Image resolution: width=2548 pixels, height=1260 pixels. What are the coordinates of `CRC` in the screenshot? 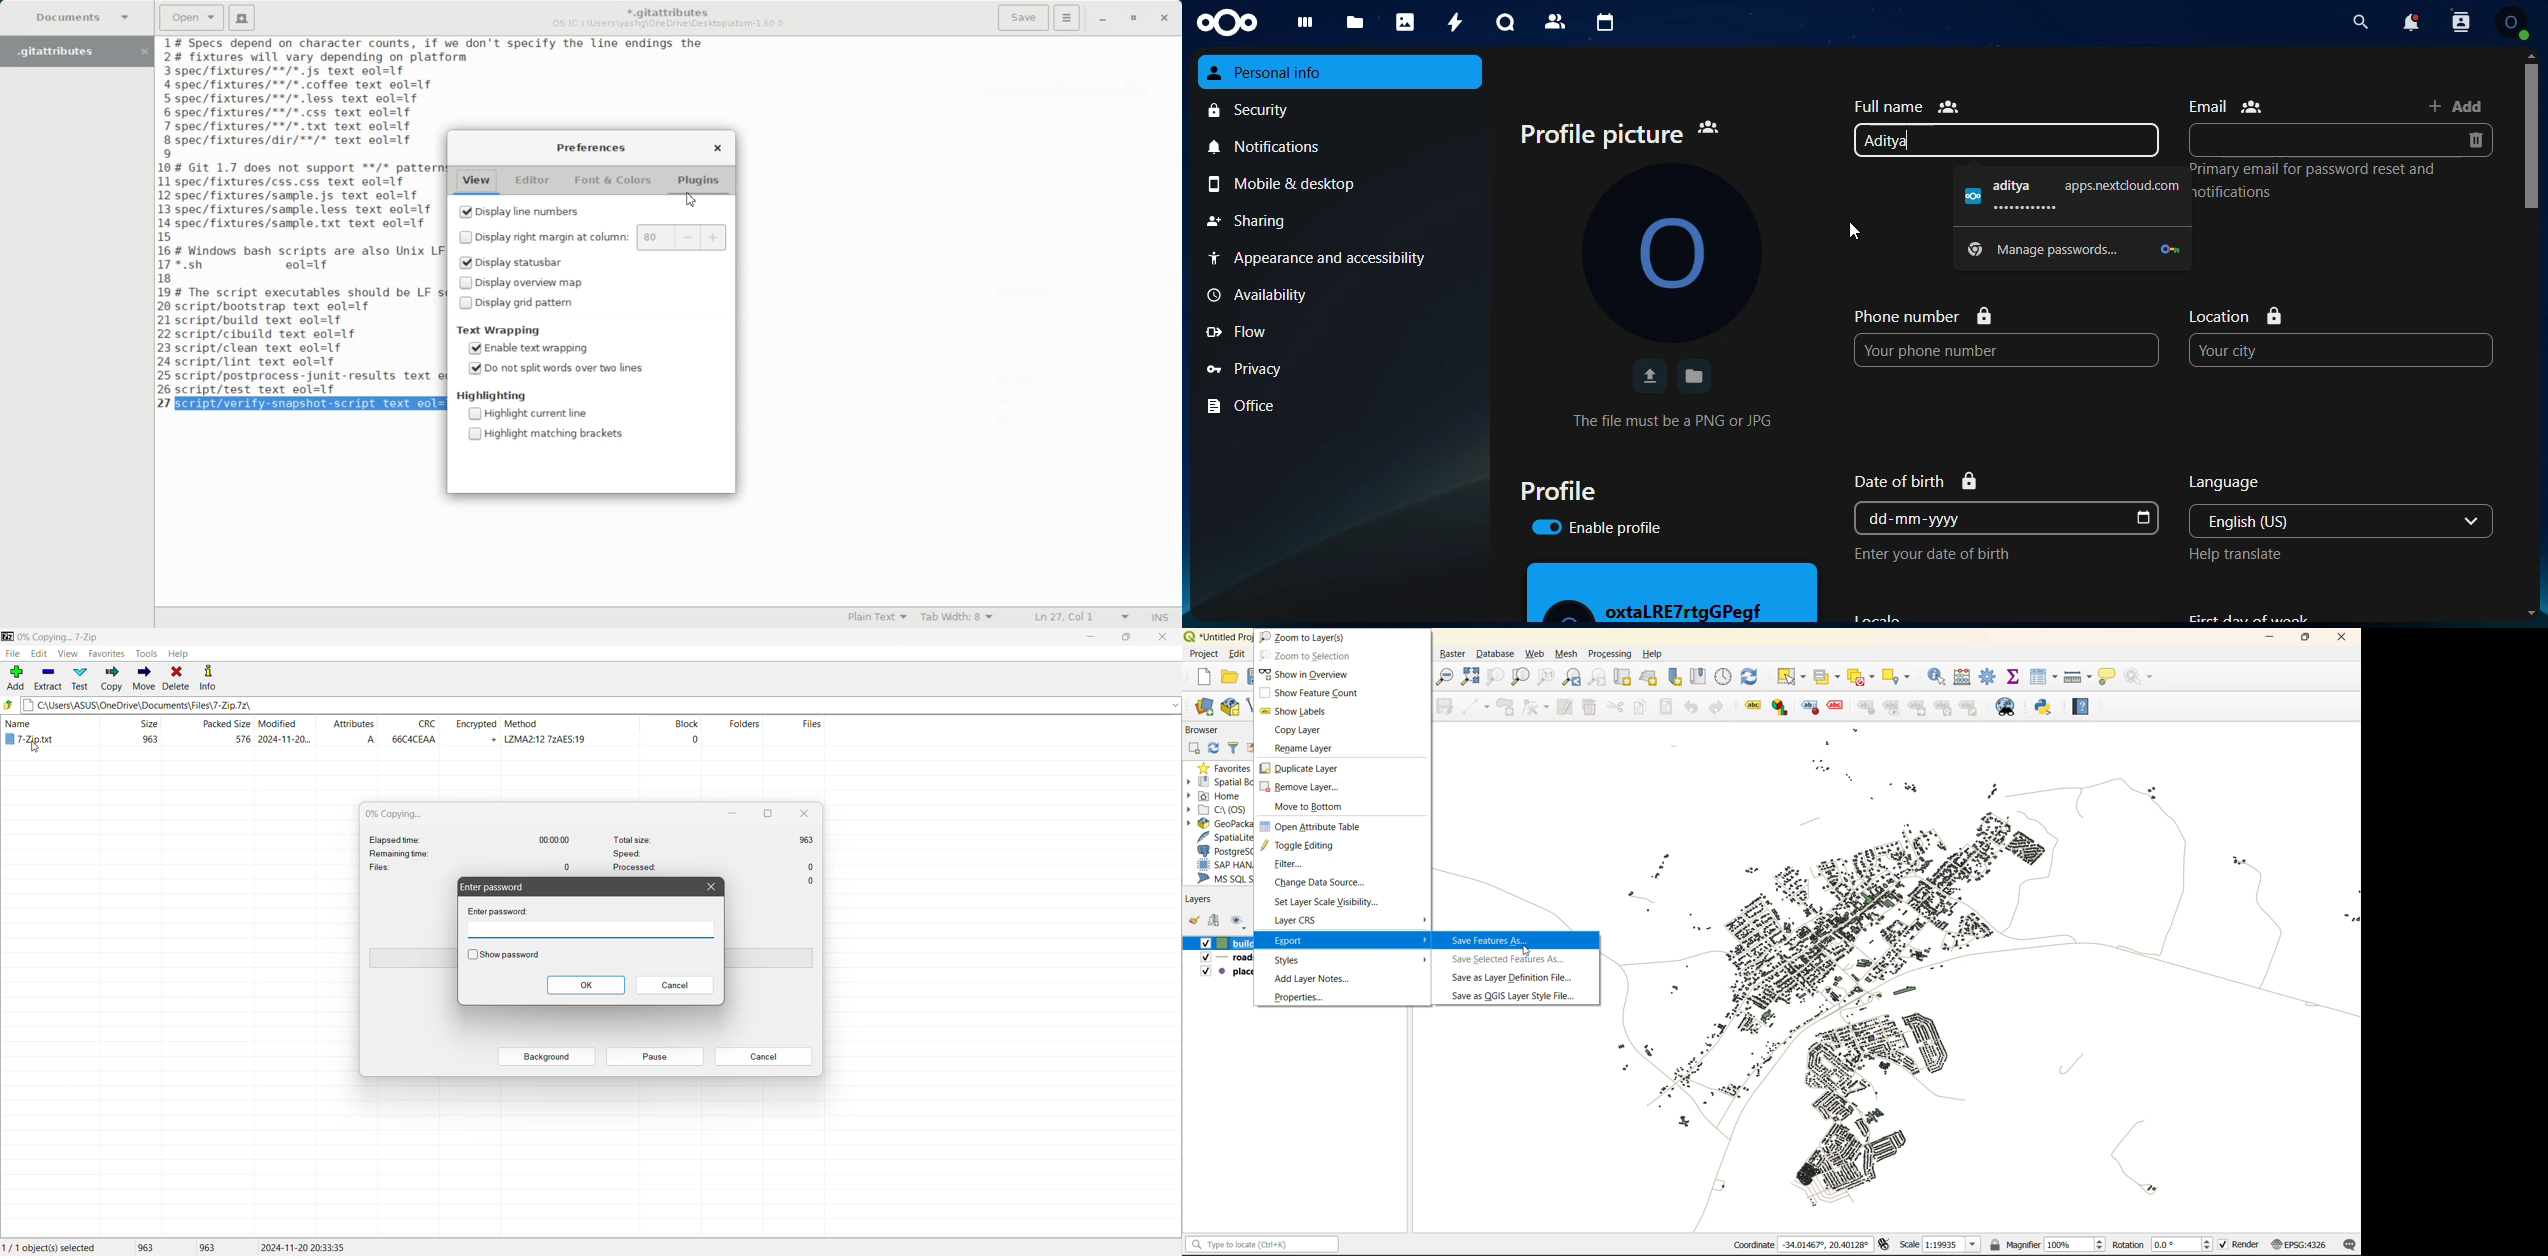 It's located at (413, 731).